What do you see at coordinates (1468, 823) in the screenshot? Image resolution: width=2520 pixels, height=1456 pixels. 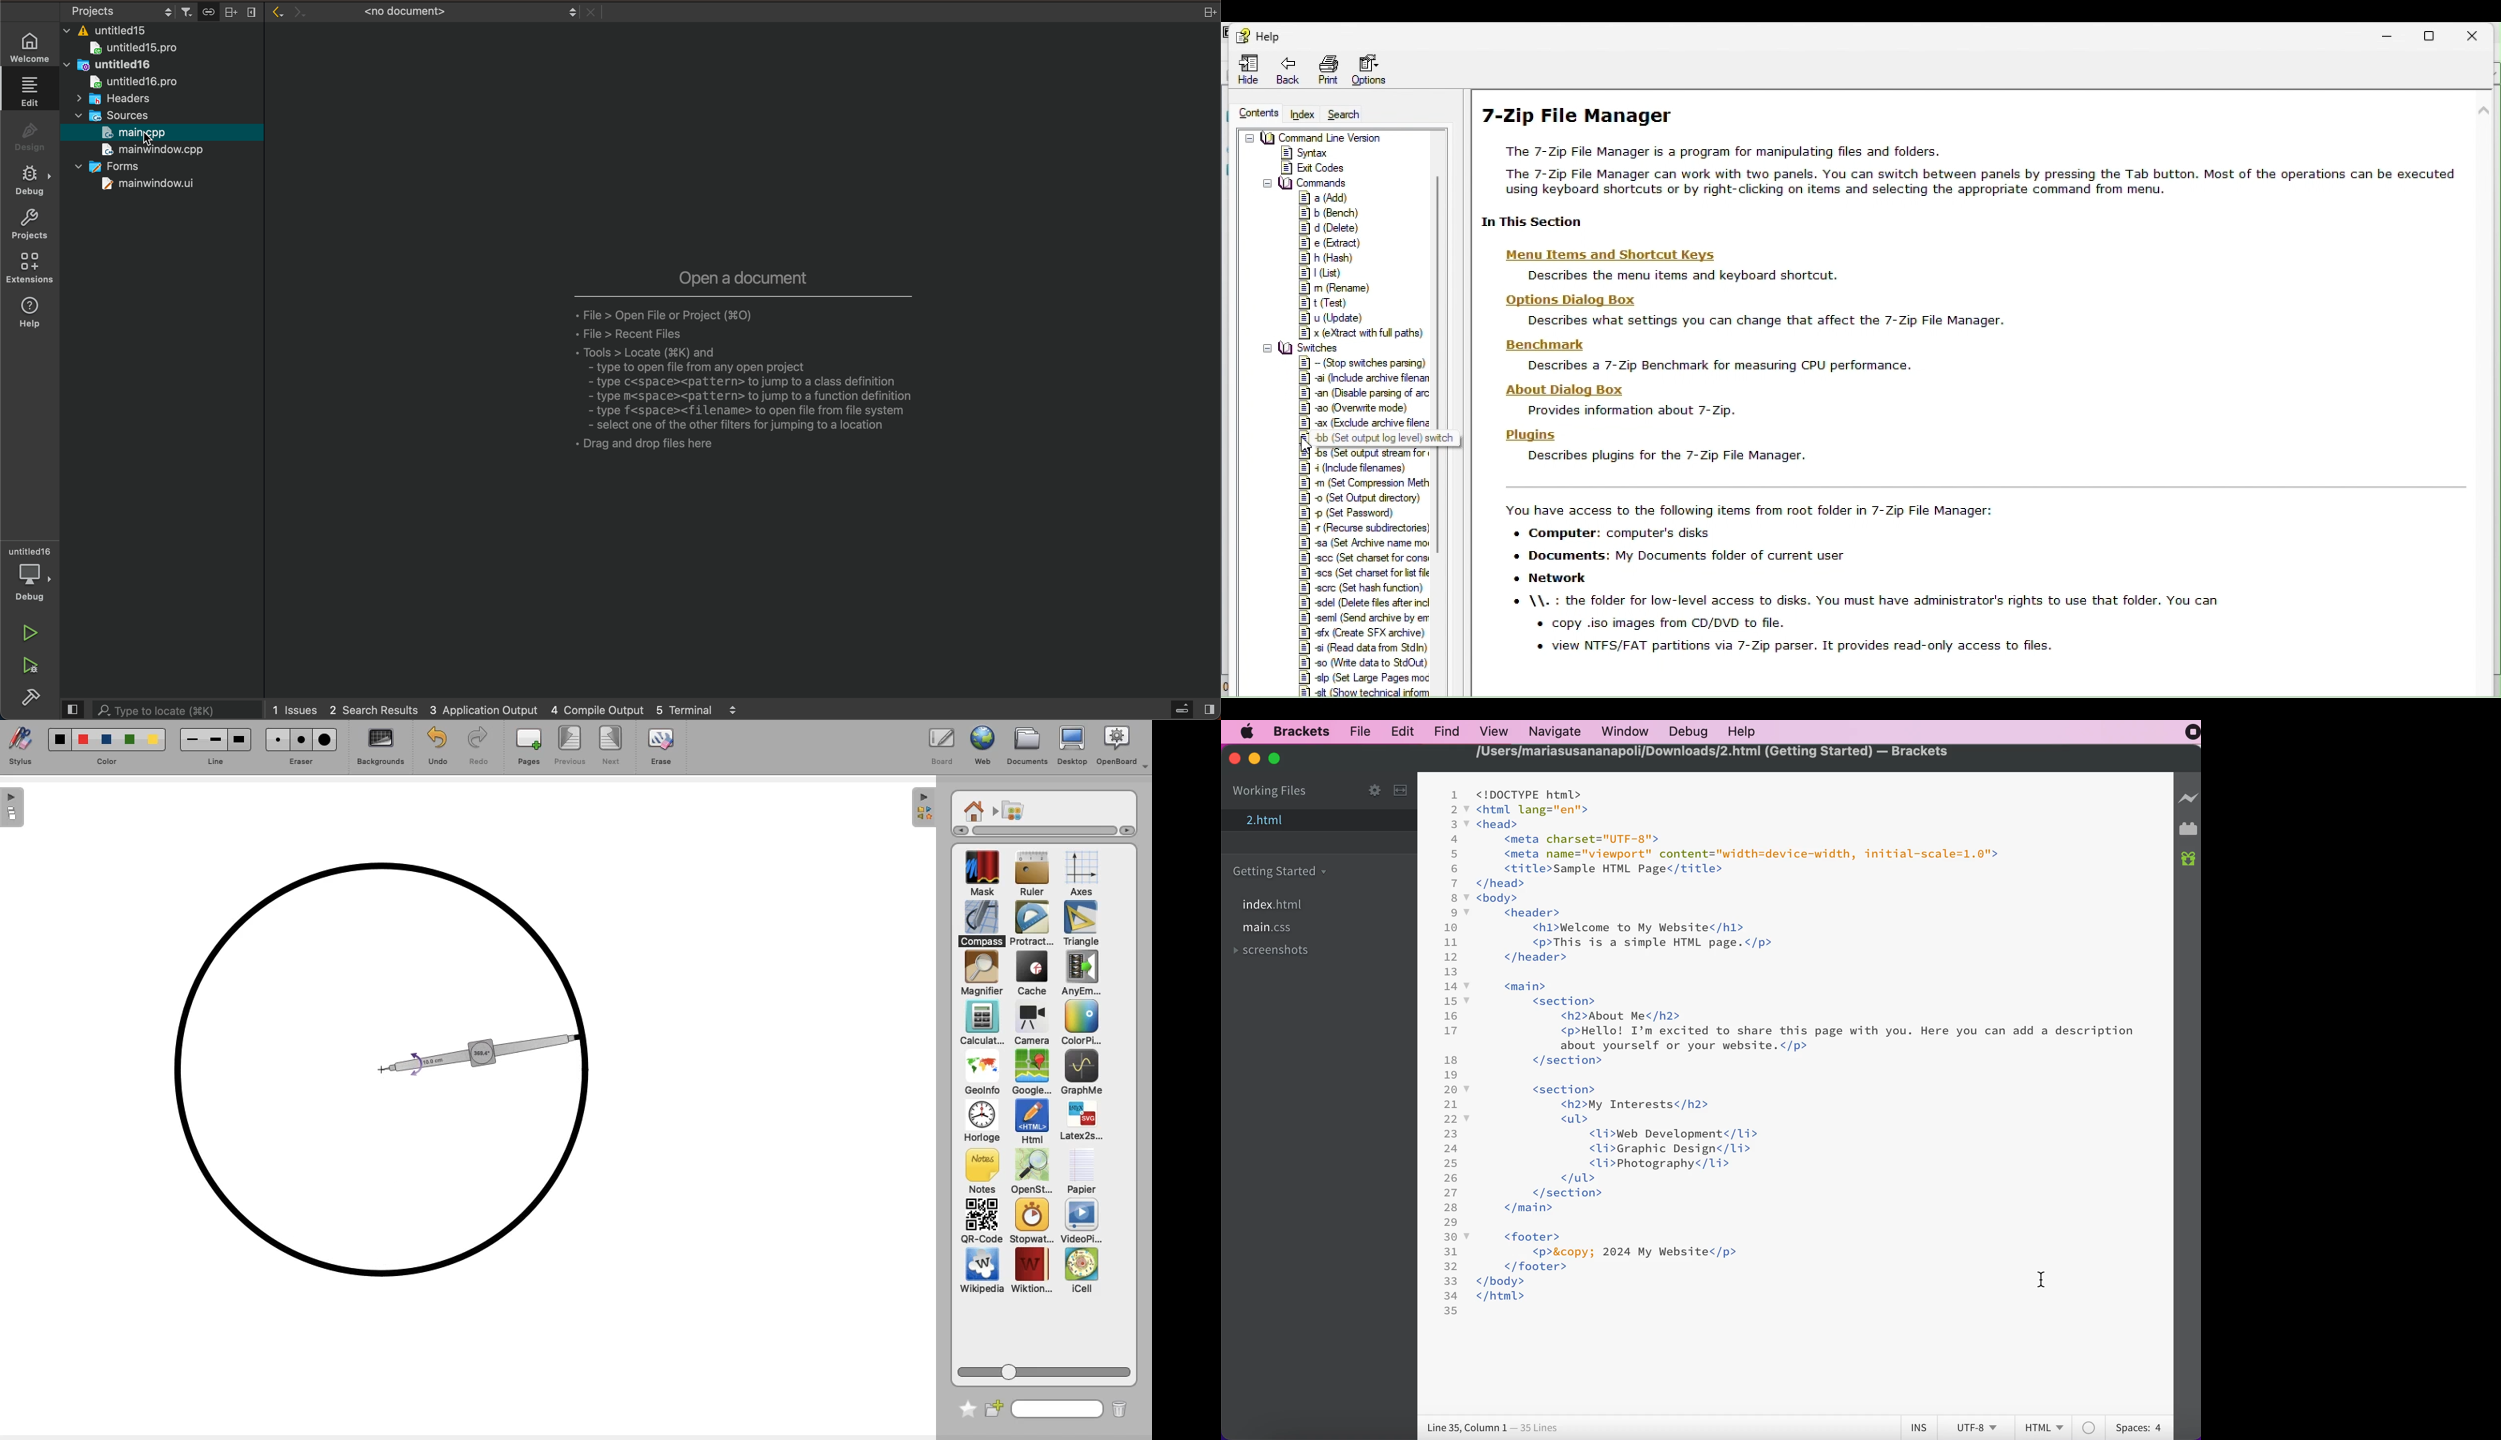 I see `code fold` at bounding box center [1468, 823].